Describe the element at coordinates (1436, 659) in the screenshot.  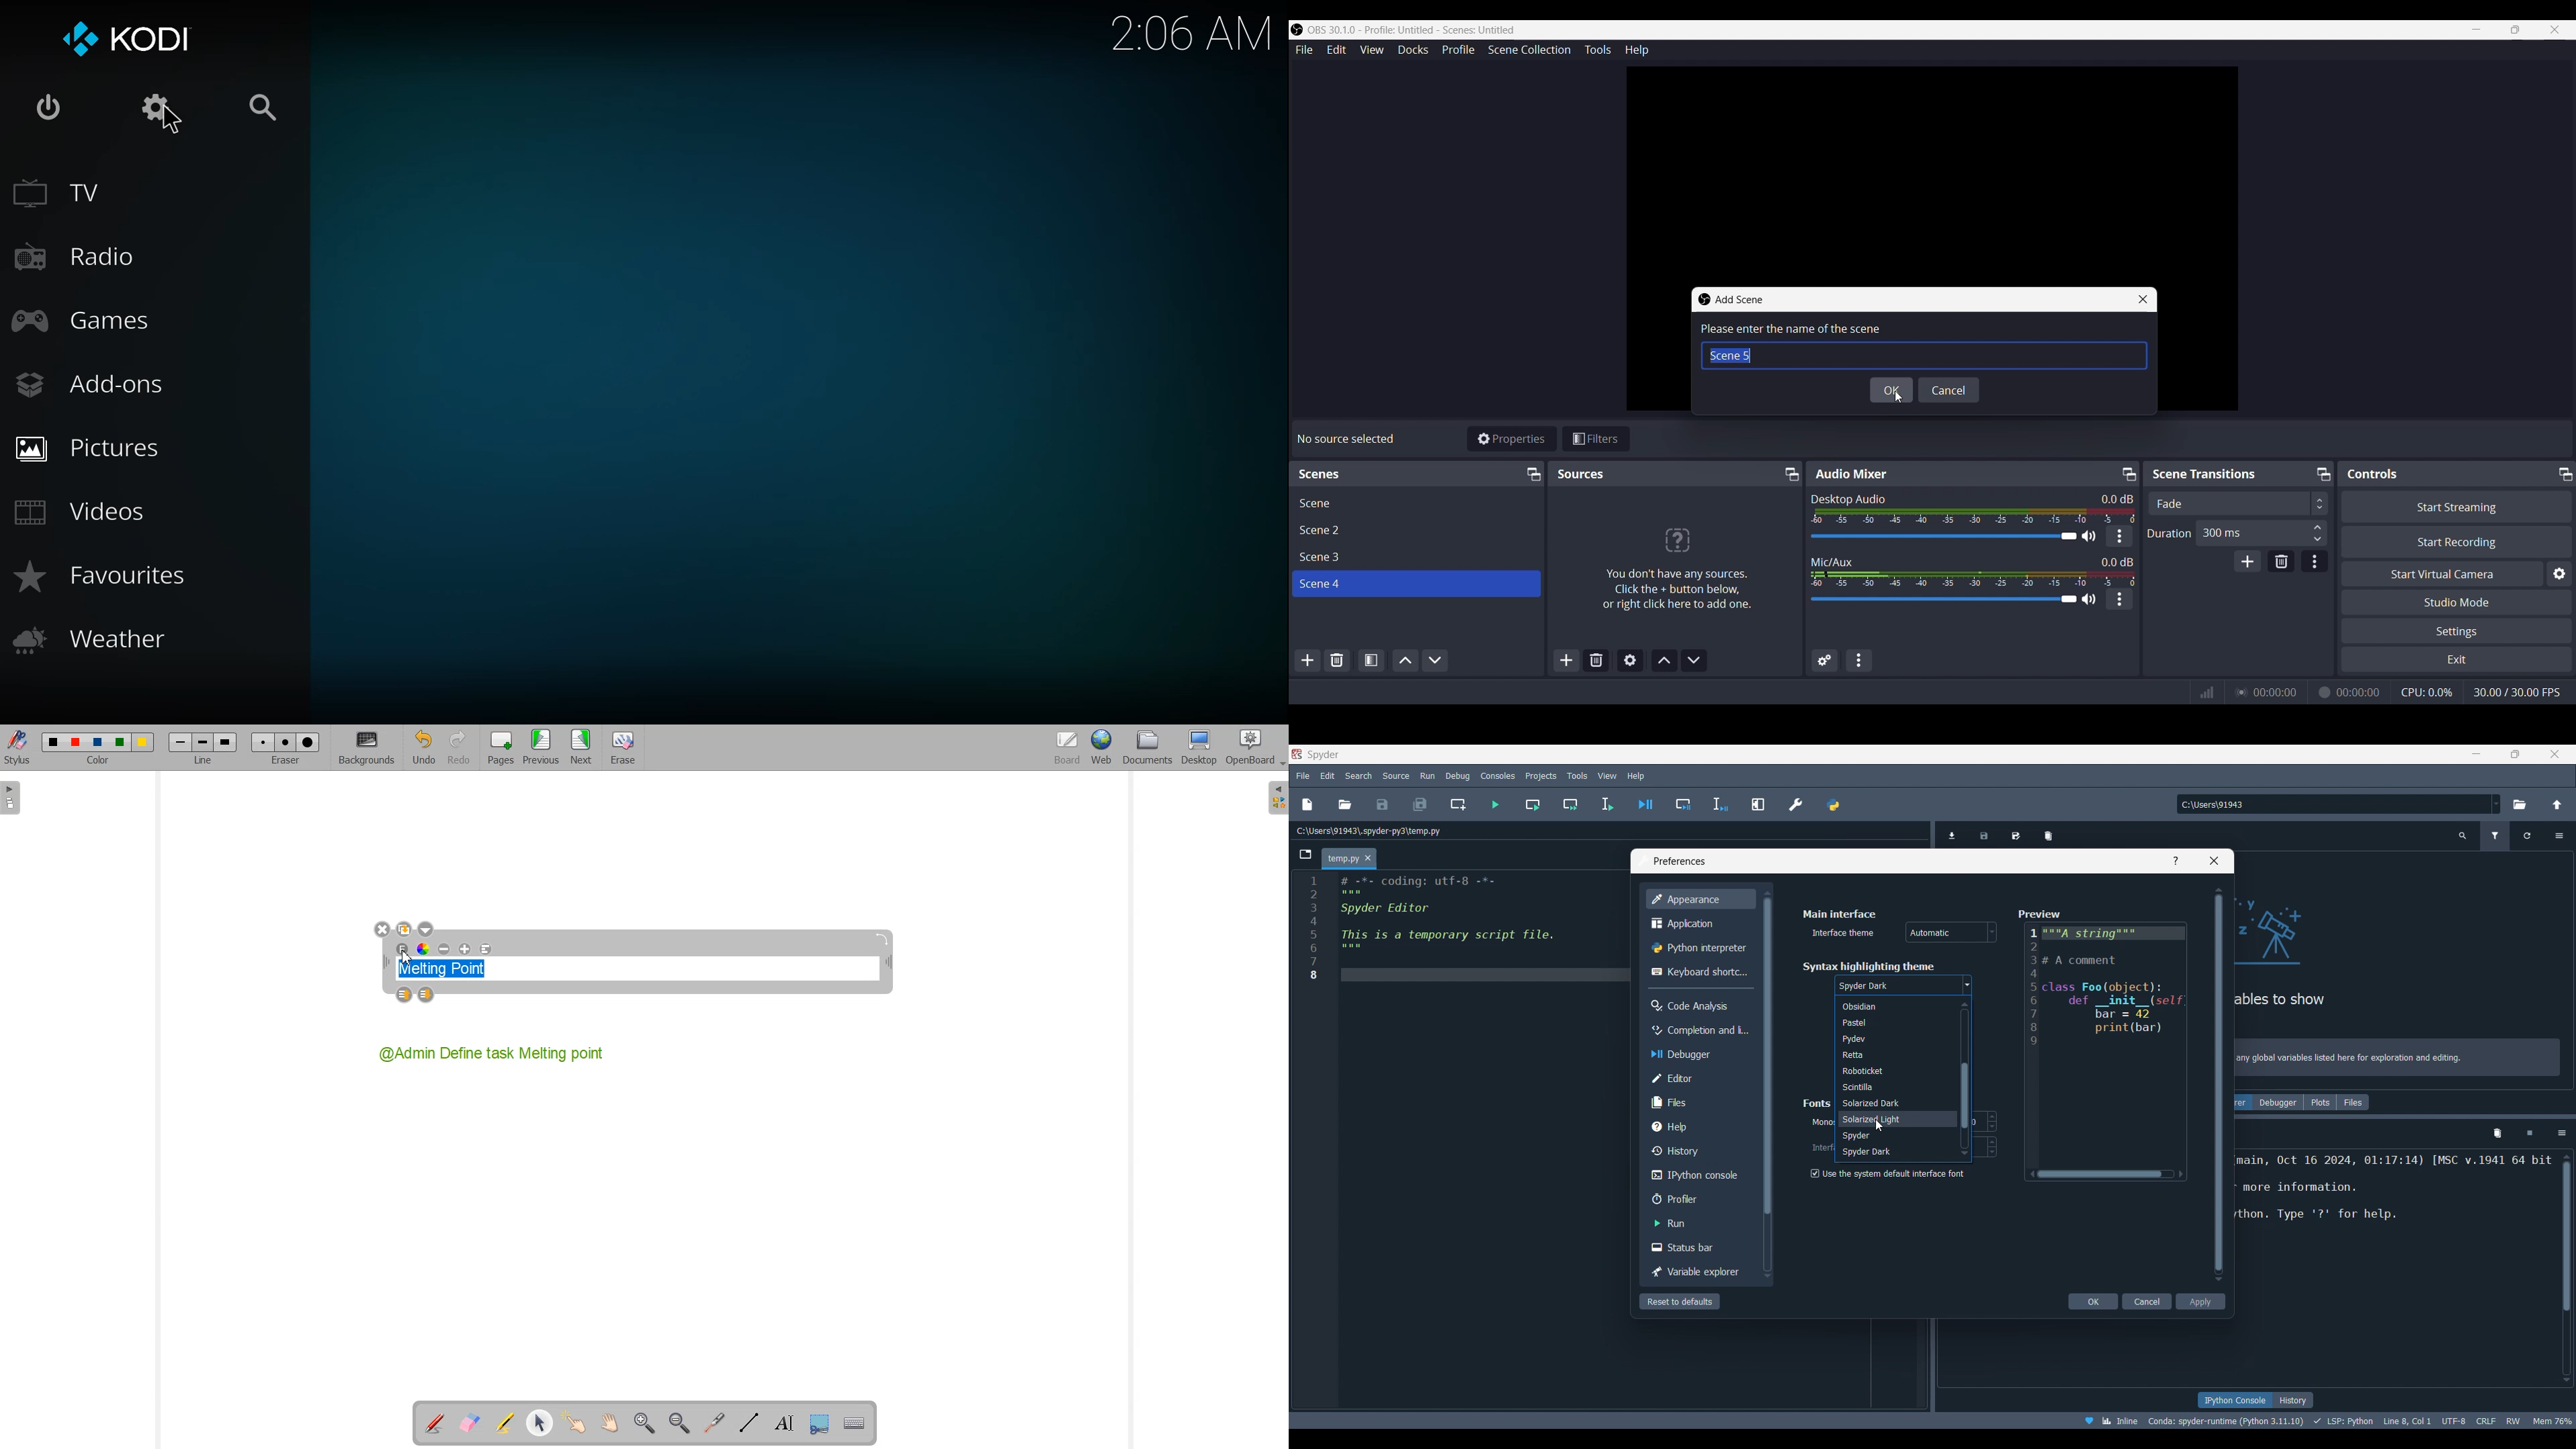
I see `Move scene down` at that location.